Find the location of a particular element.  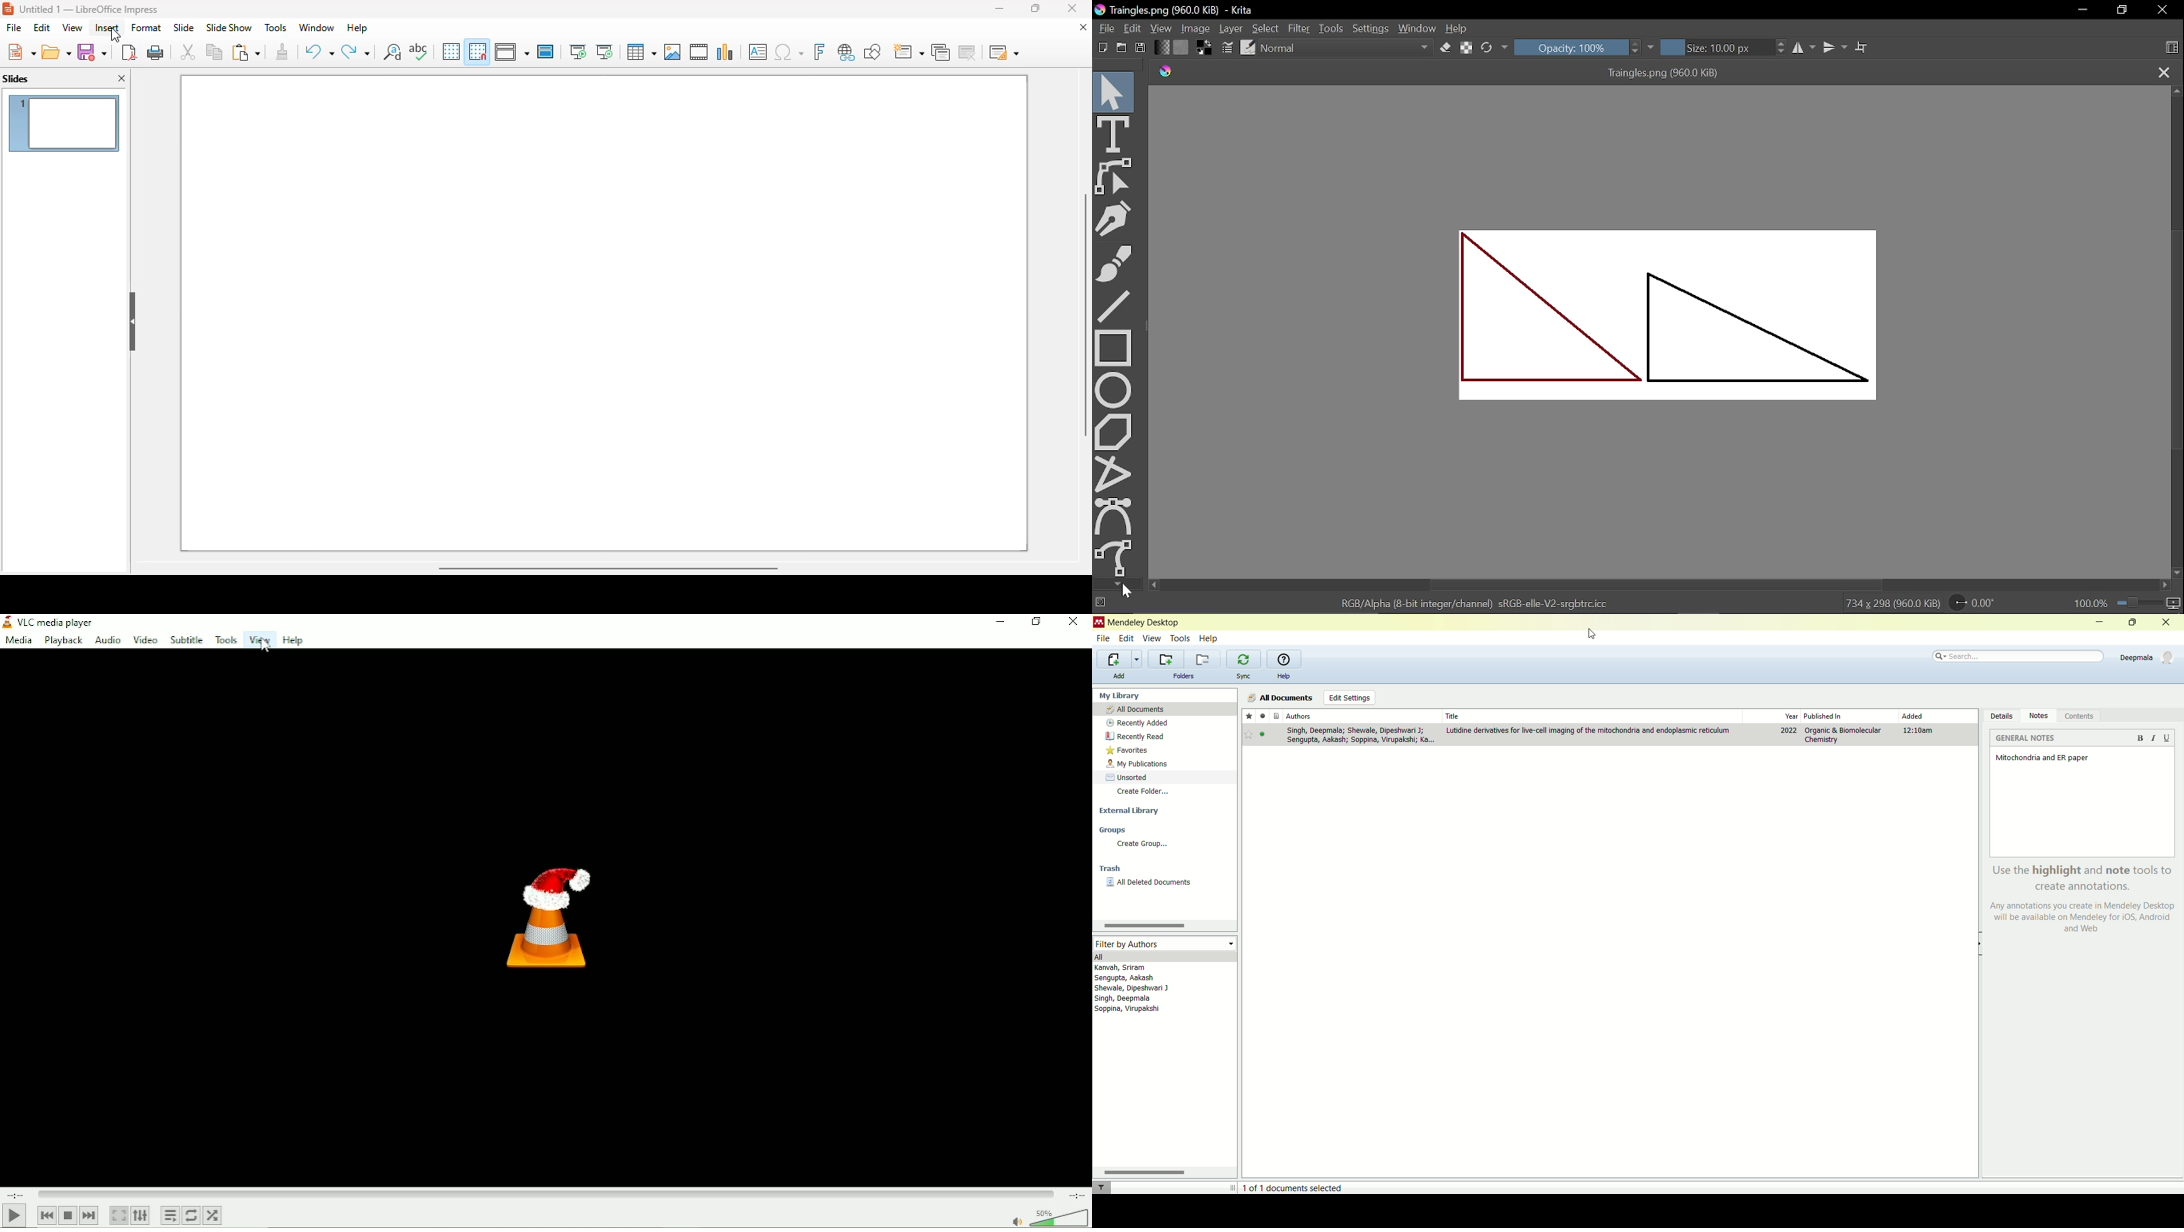

Play is located at coordinates (14, 1216).